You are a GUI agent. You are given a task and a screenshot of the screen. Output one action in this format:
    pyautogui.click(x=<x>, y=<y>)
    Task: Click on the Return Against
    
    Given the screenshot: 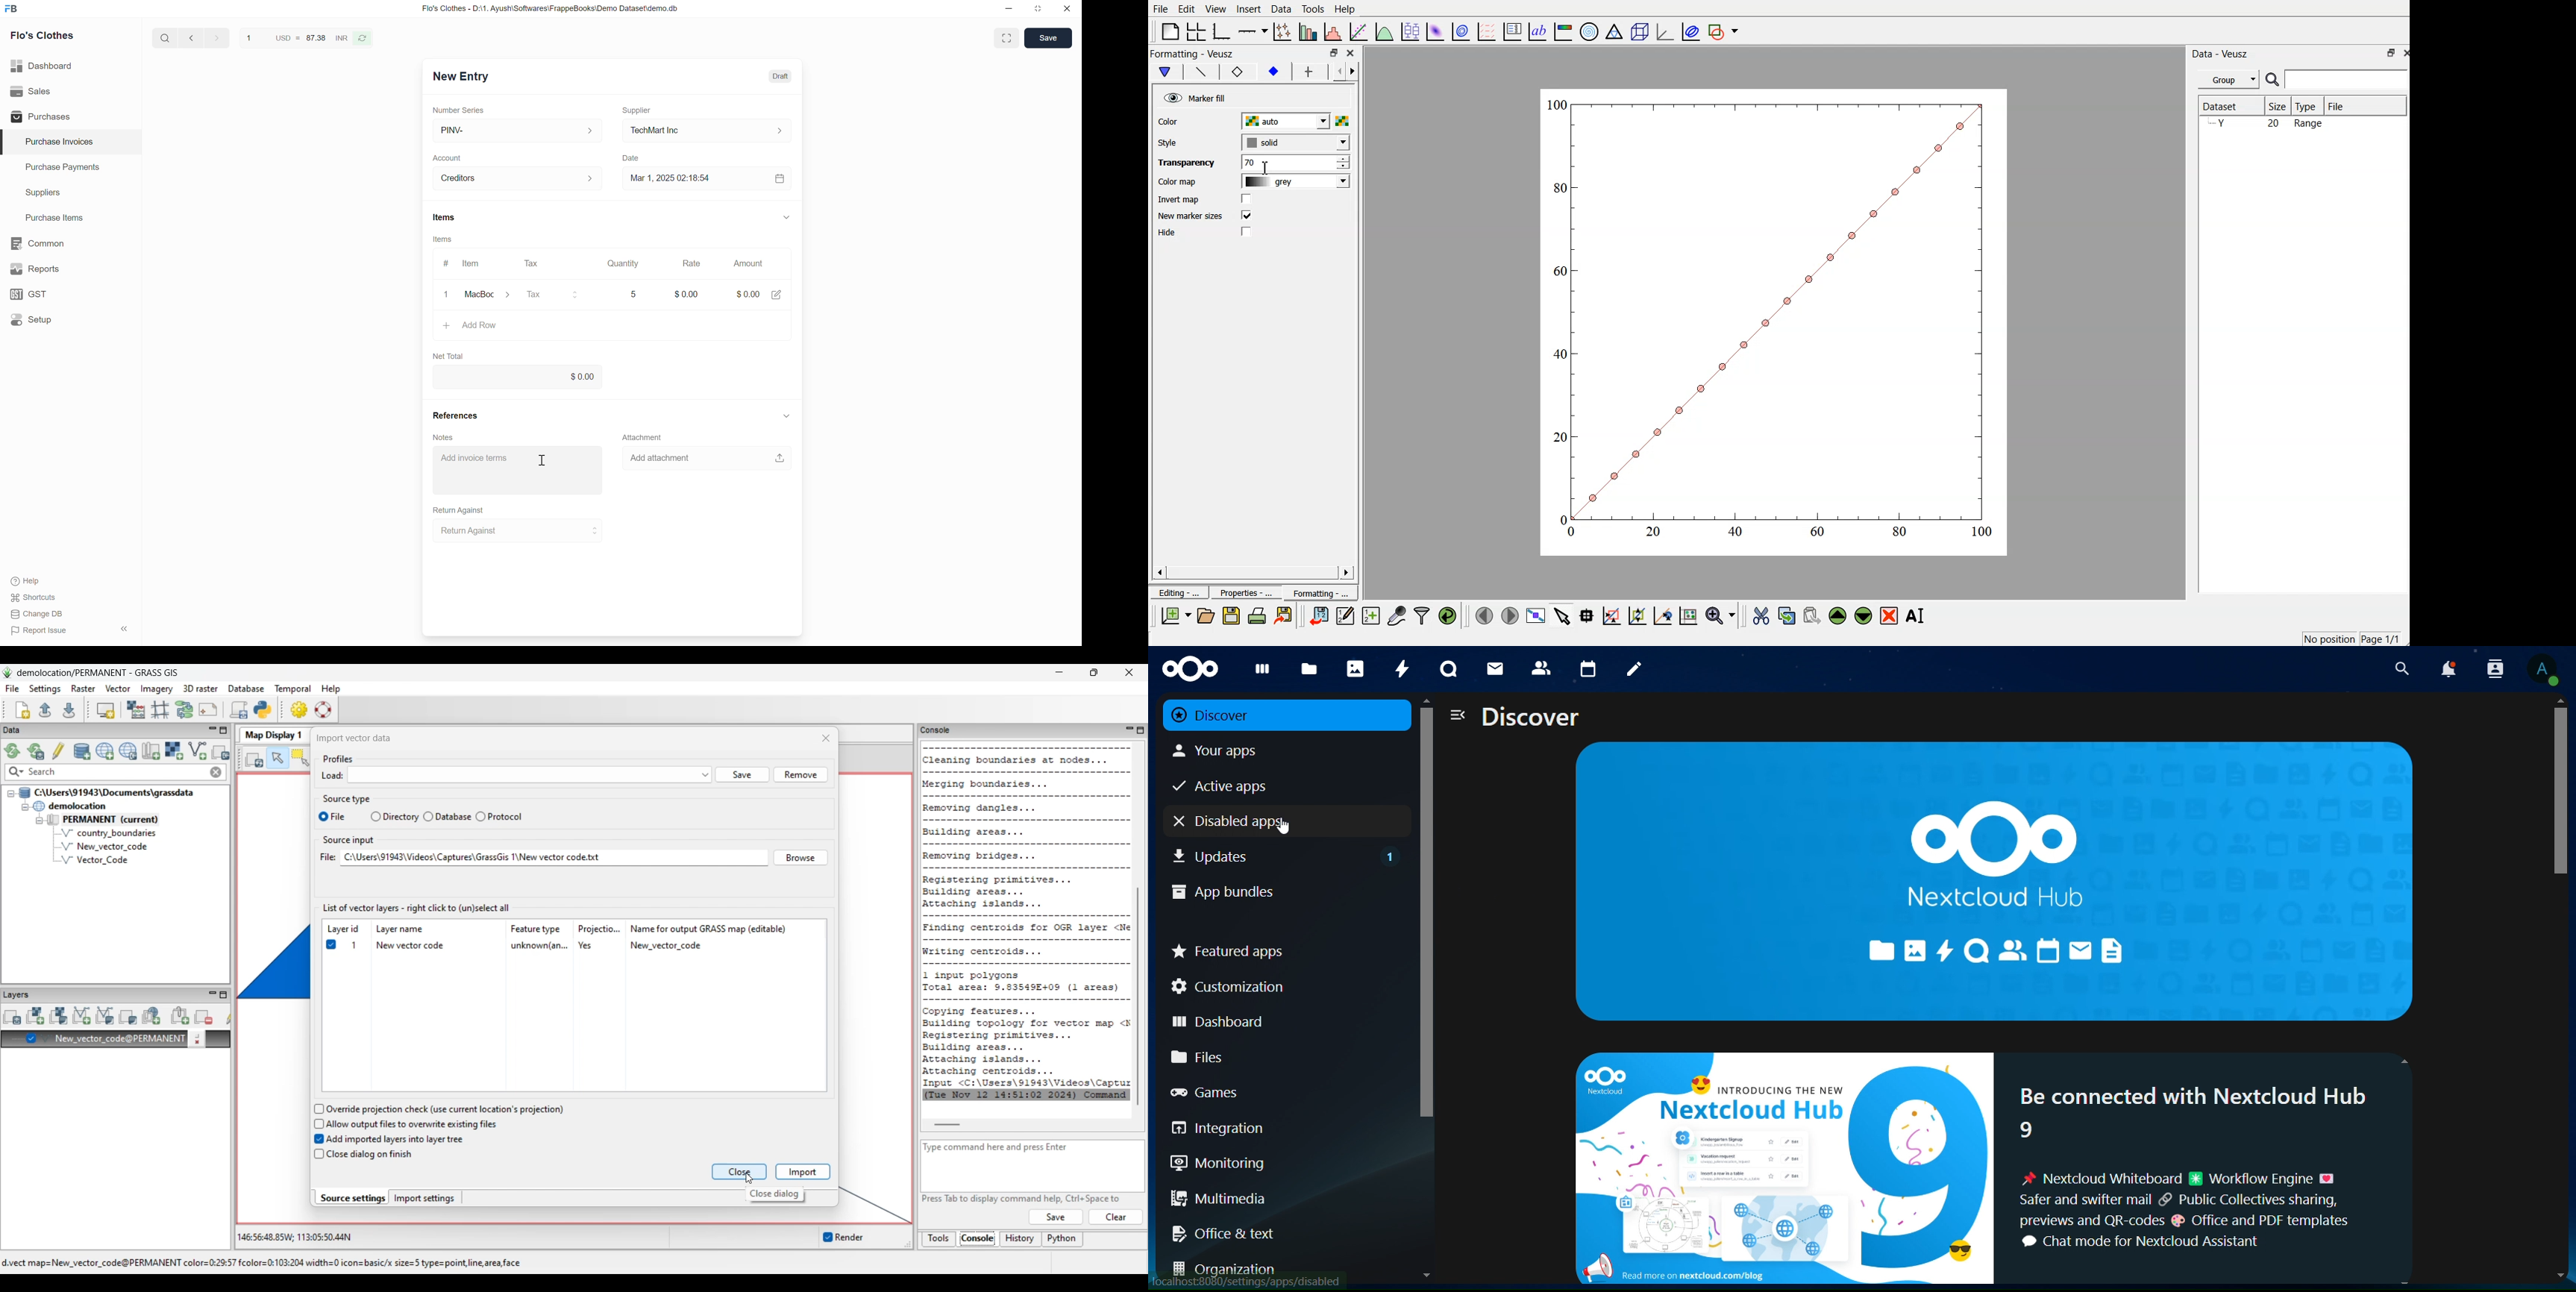 What is the action you would take?
    pyautogui.click(x=519, y=531)
    